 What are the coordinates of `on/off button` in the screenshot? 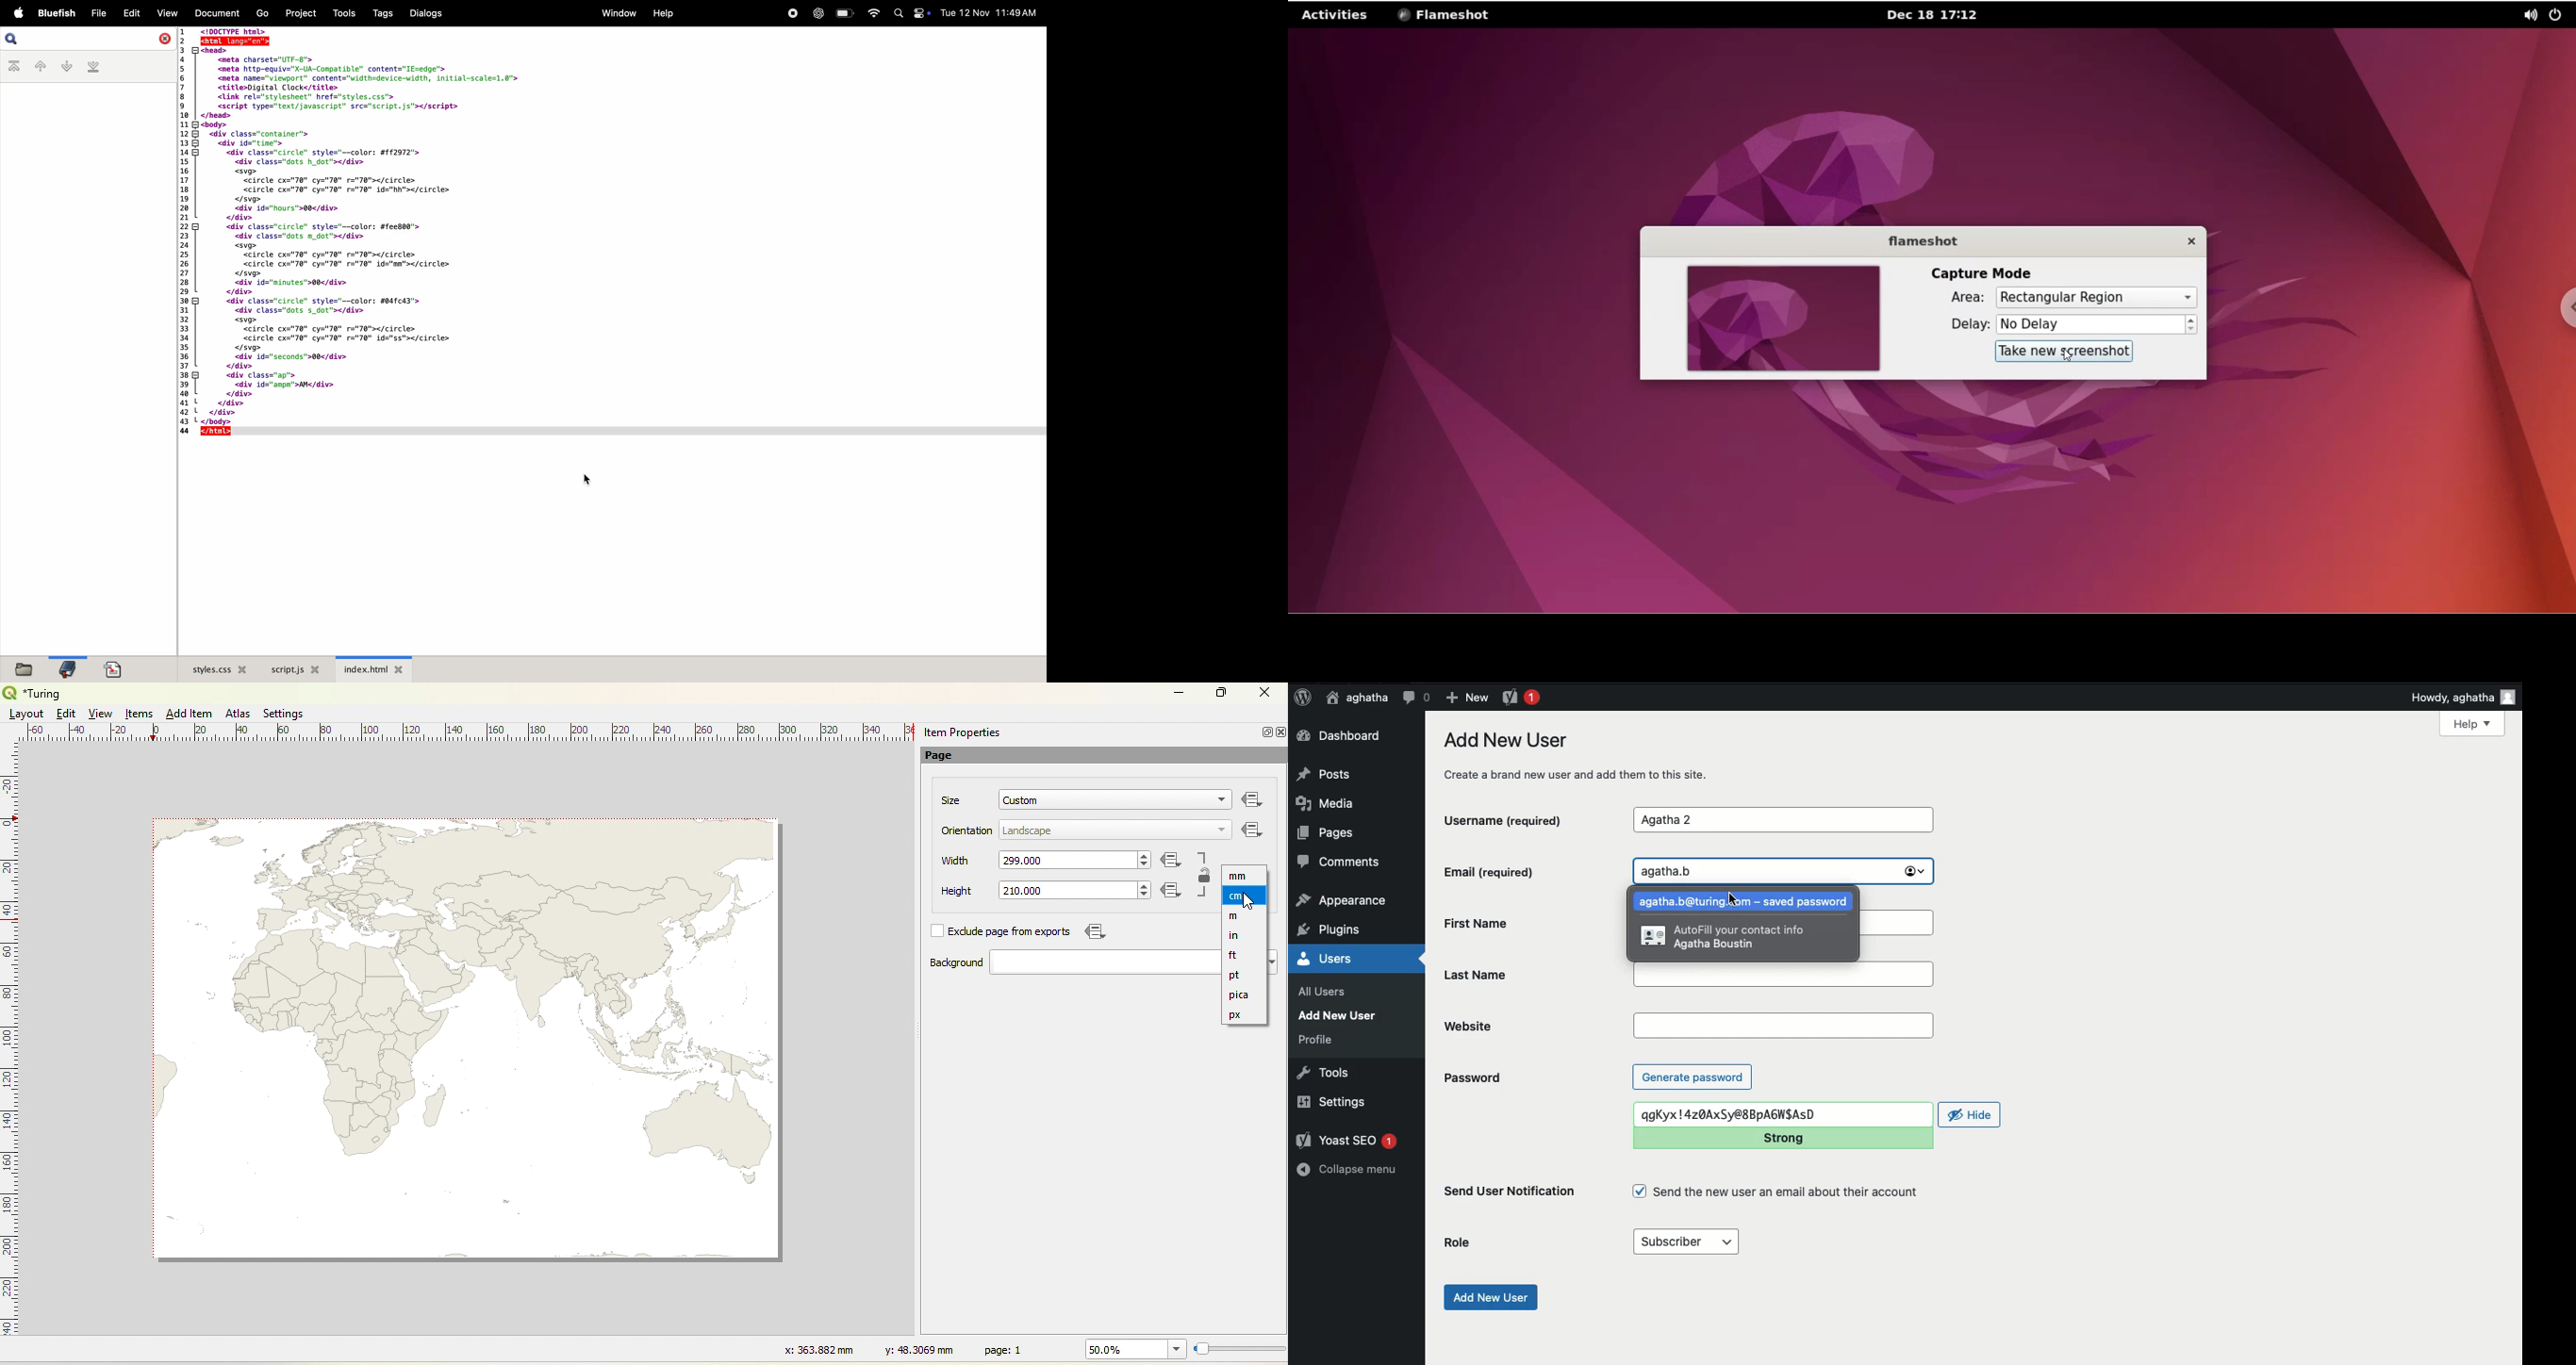 It's located at (2557, 15).